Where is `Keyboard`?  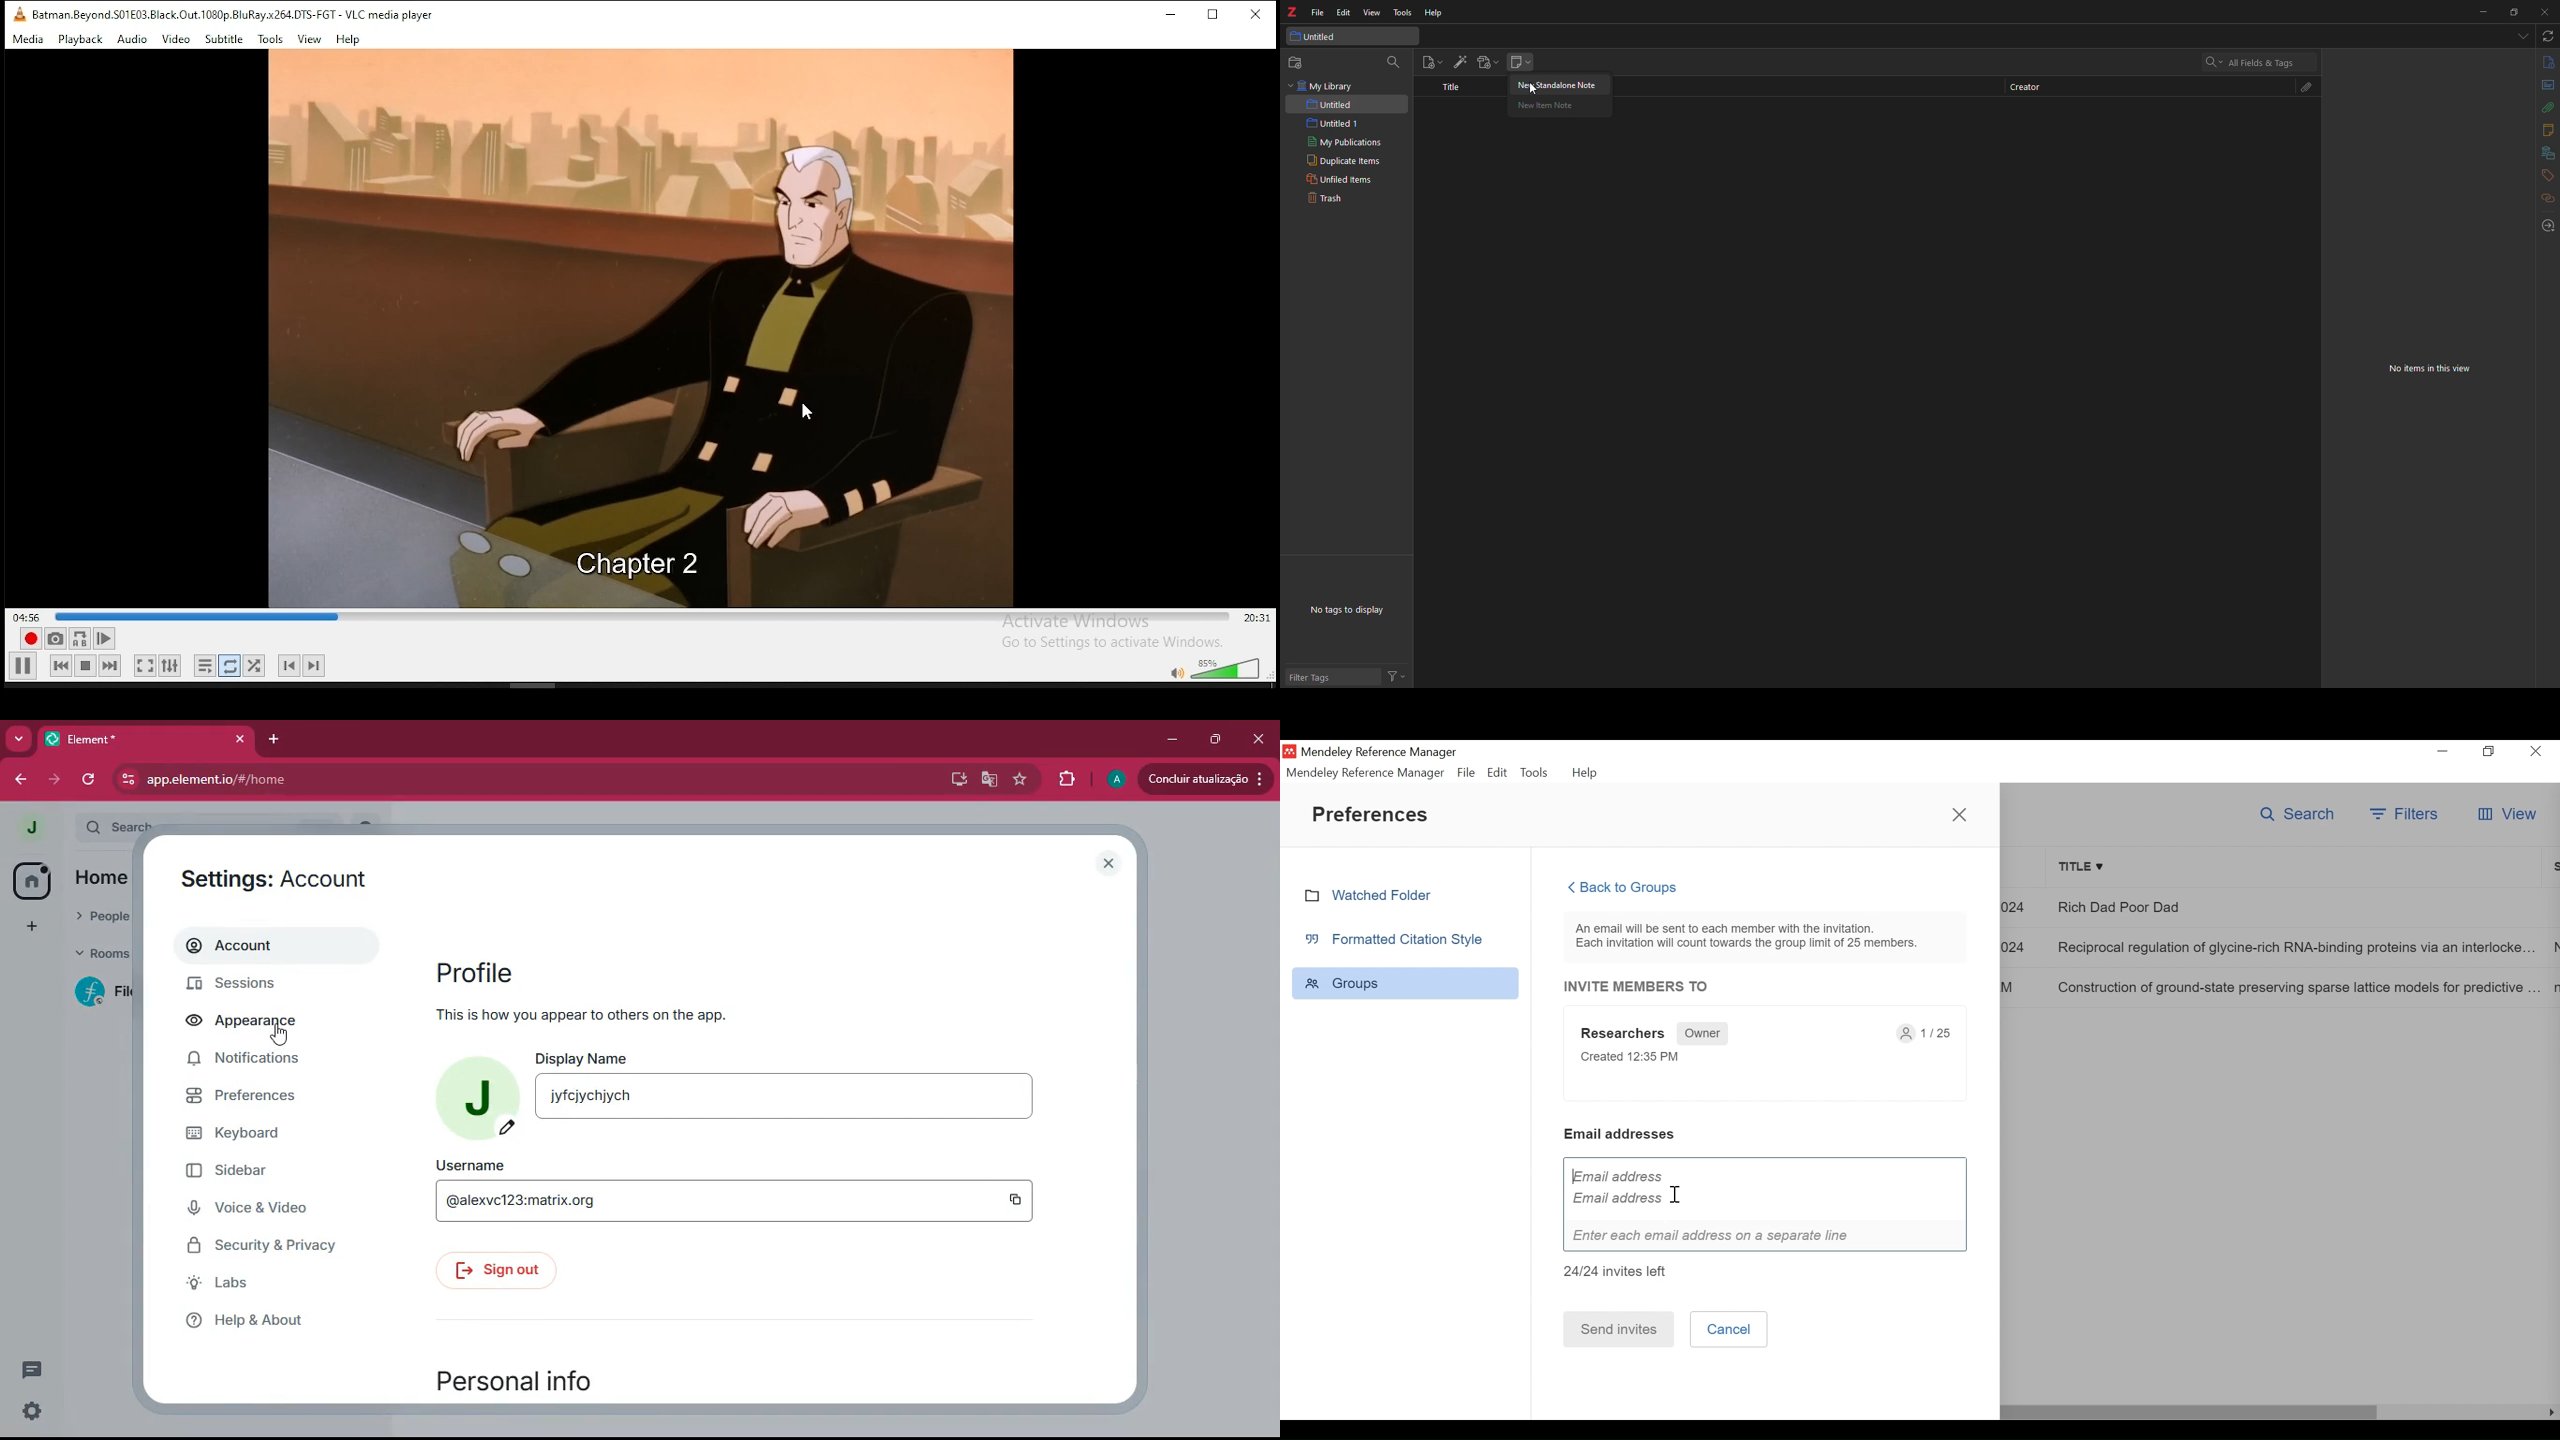 Keyboard is located at coordinates (255, 1129).